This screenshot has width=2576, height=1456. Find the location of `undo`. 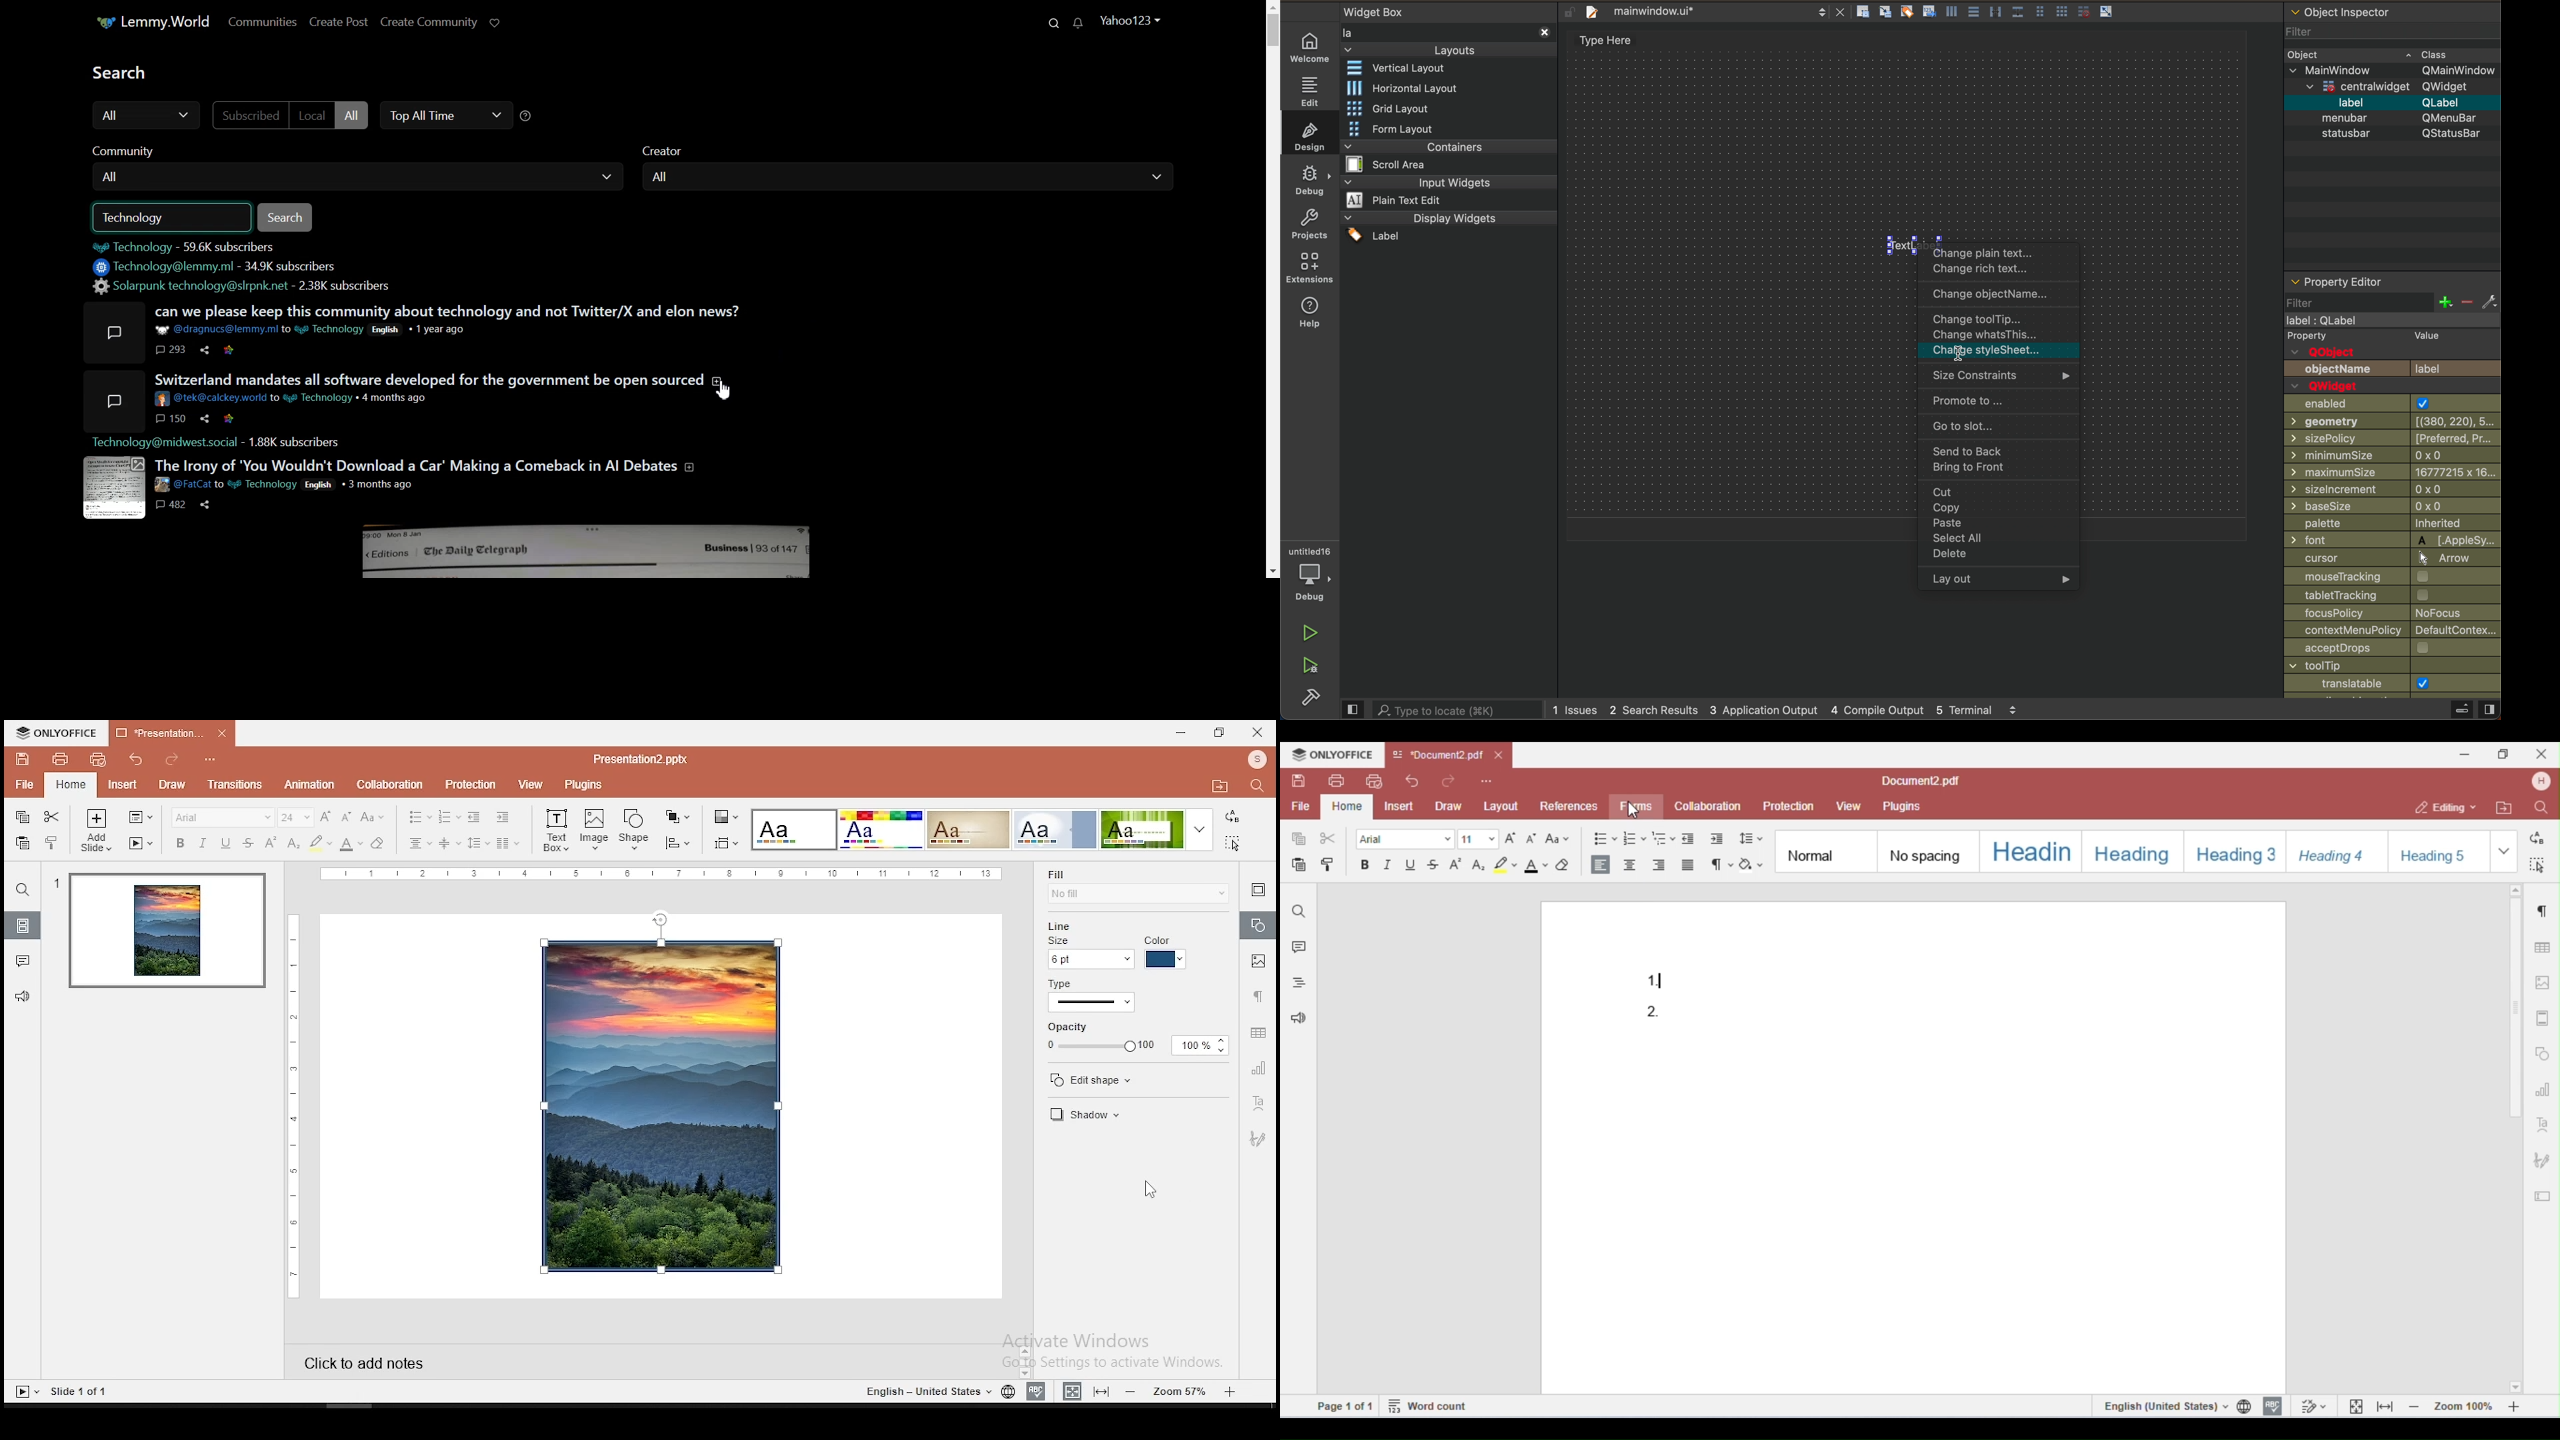

undo is located at coordinates (135, 762).